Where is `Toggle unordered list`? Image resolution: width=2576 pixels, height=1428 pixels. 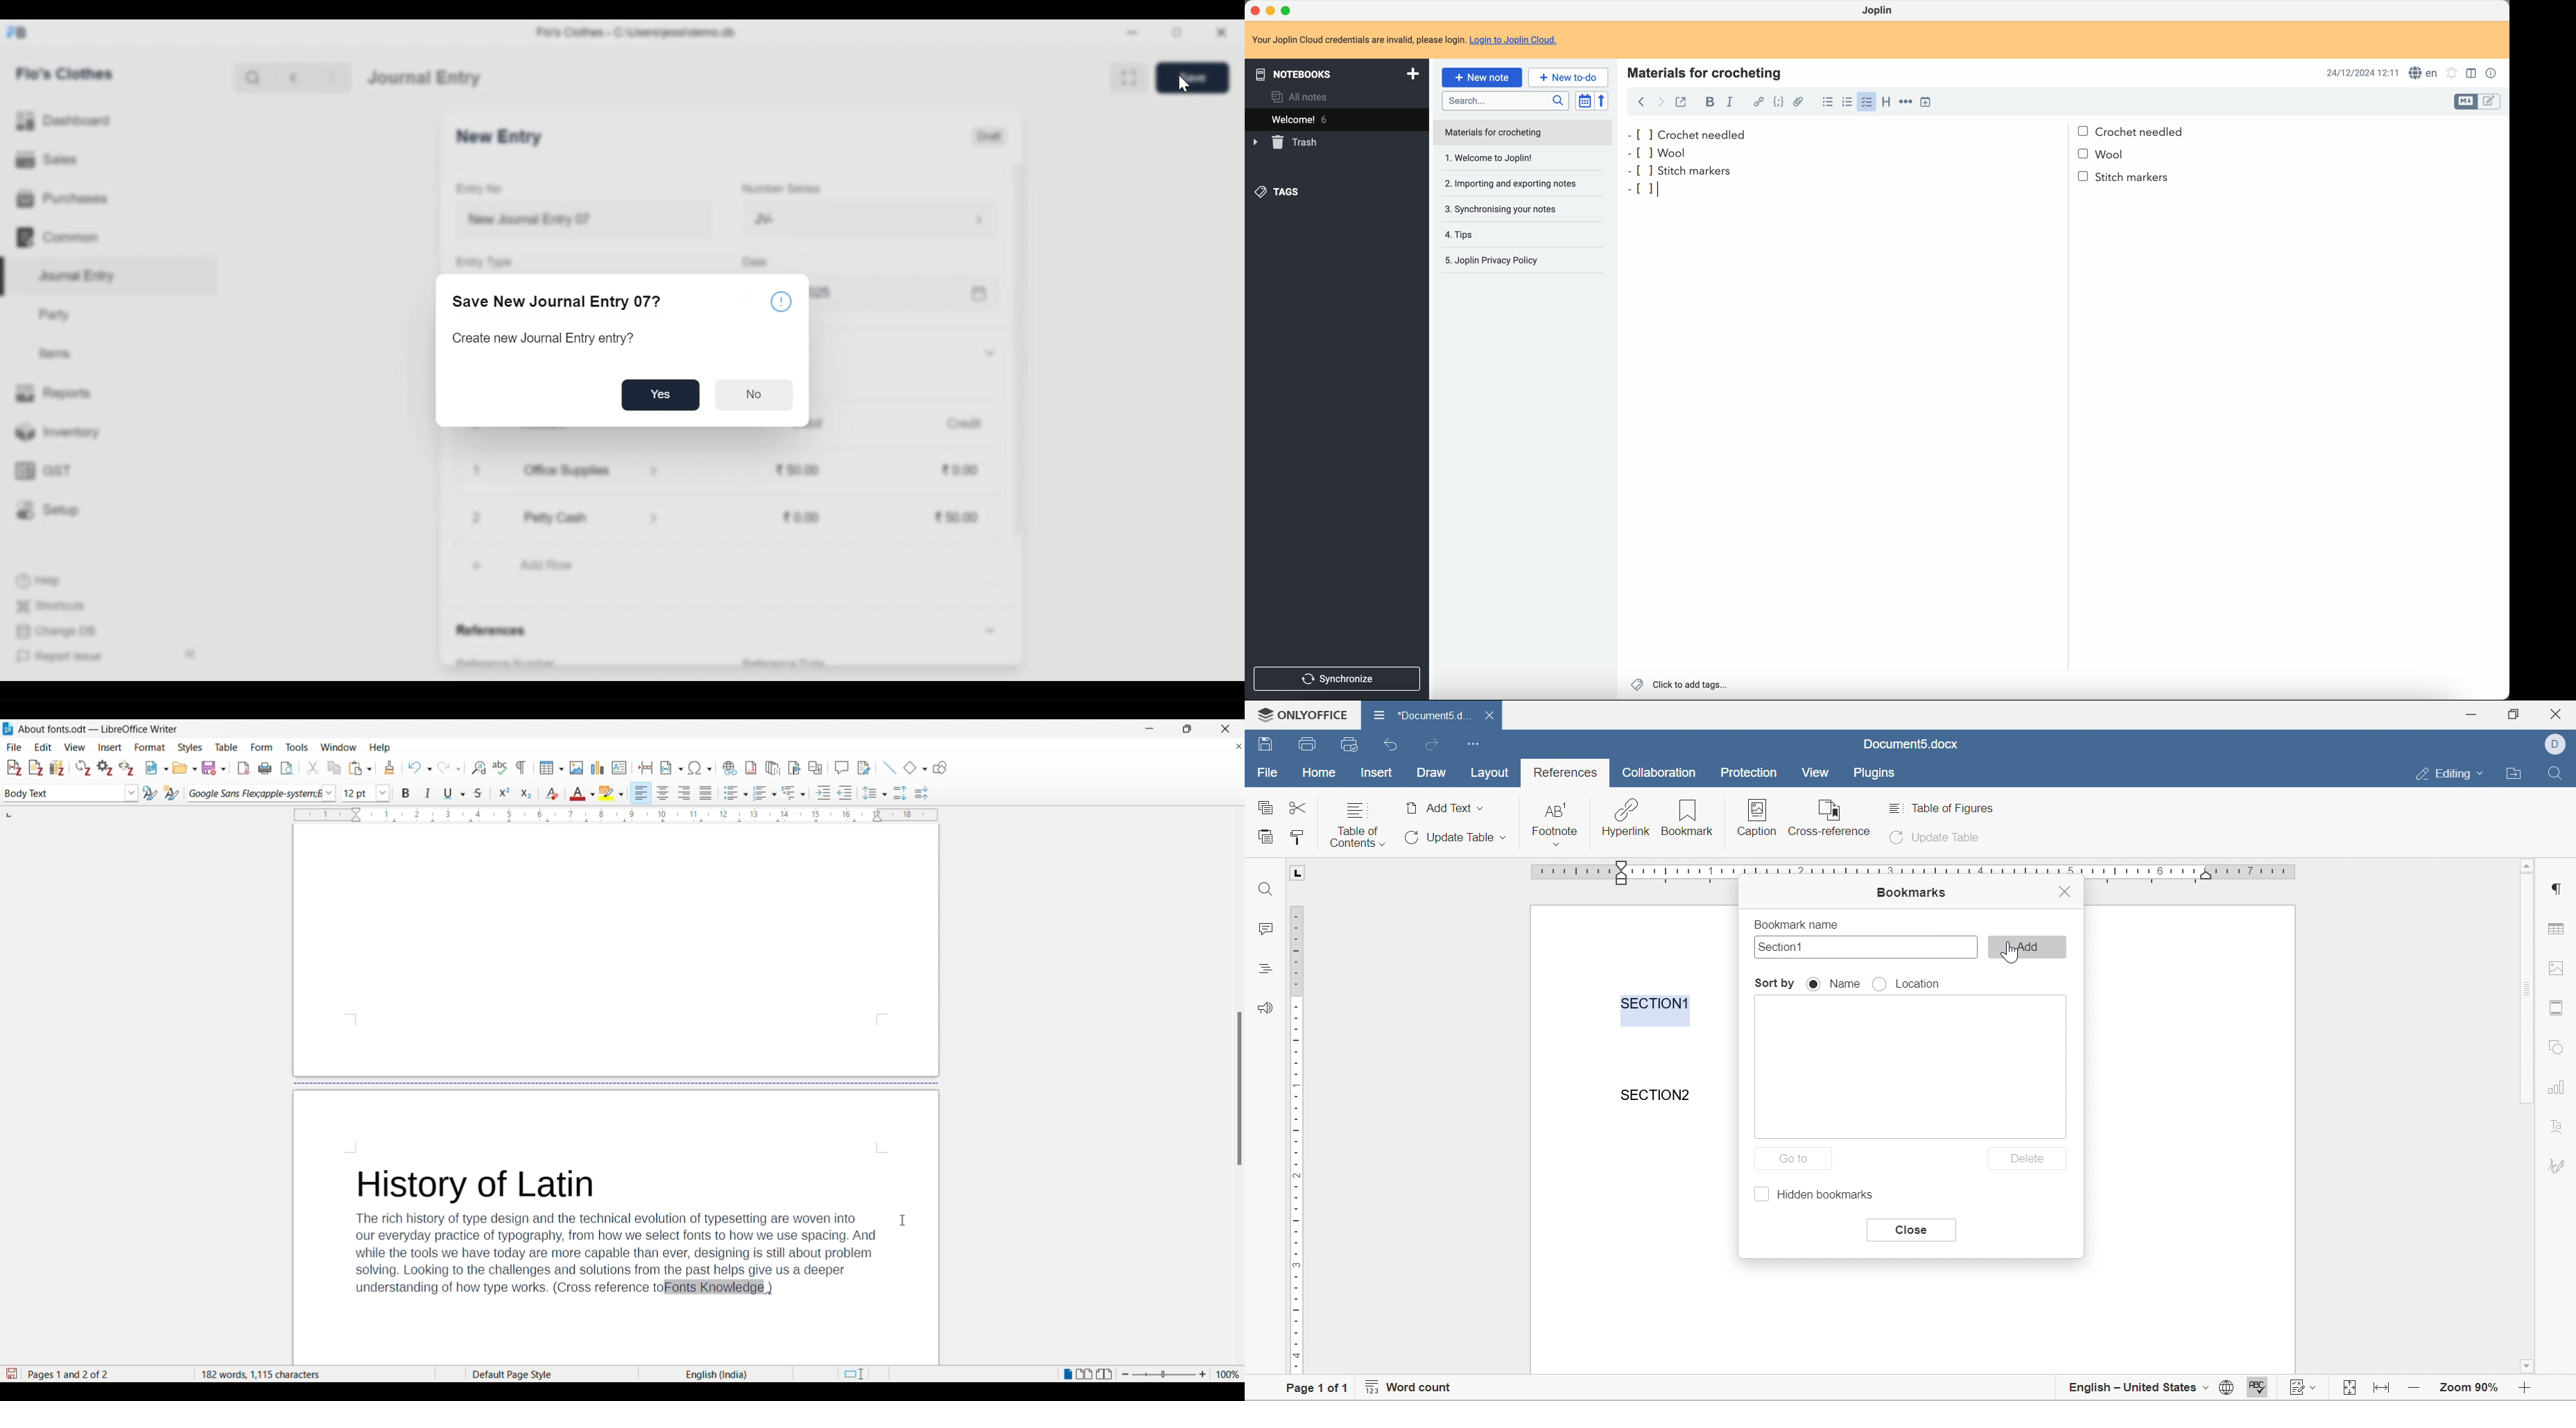
Toggle unordered list is located at coordinates (736, 793).